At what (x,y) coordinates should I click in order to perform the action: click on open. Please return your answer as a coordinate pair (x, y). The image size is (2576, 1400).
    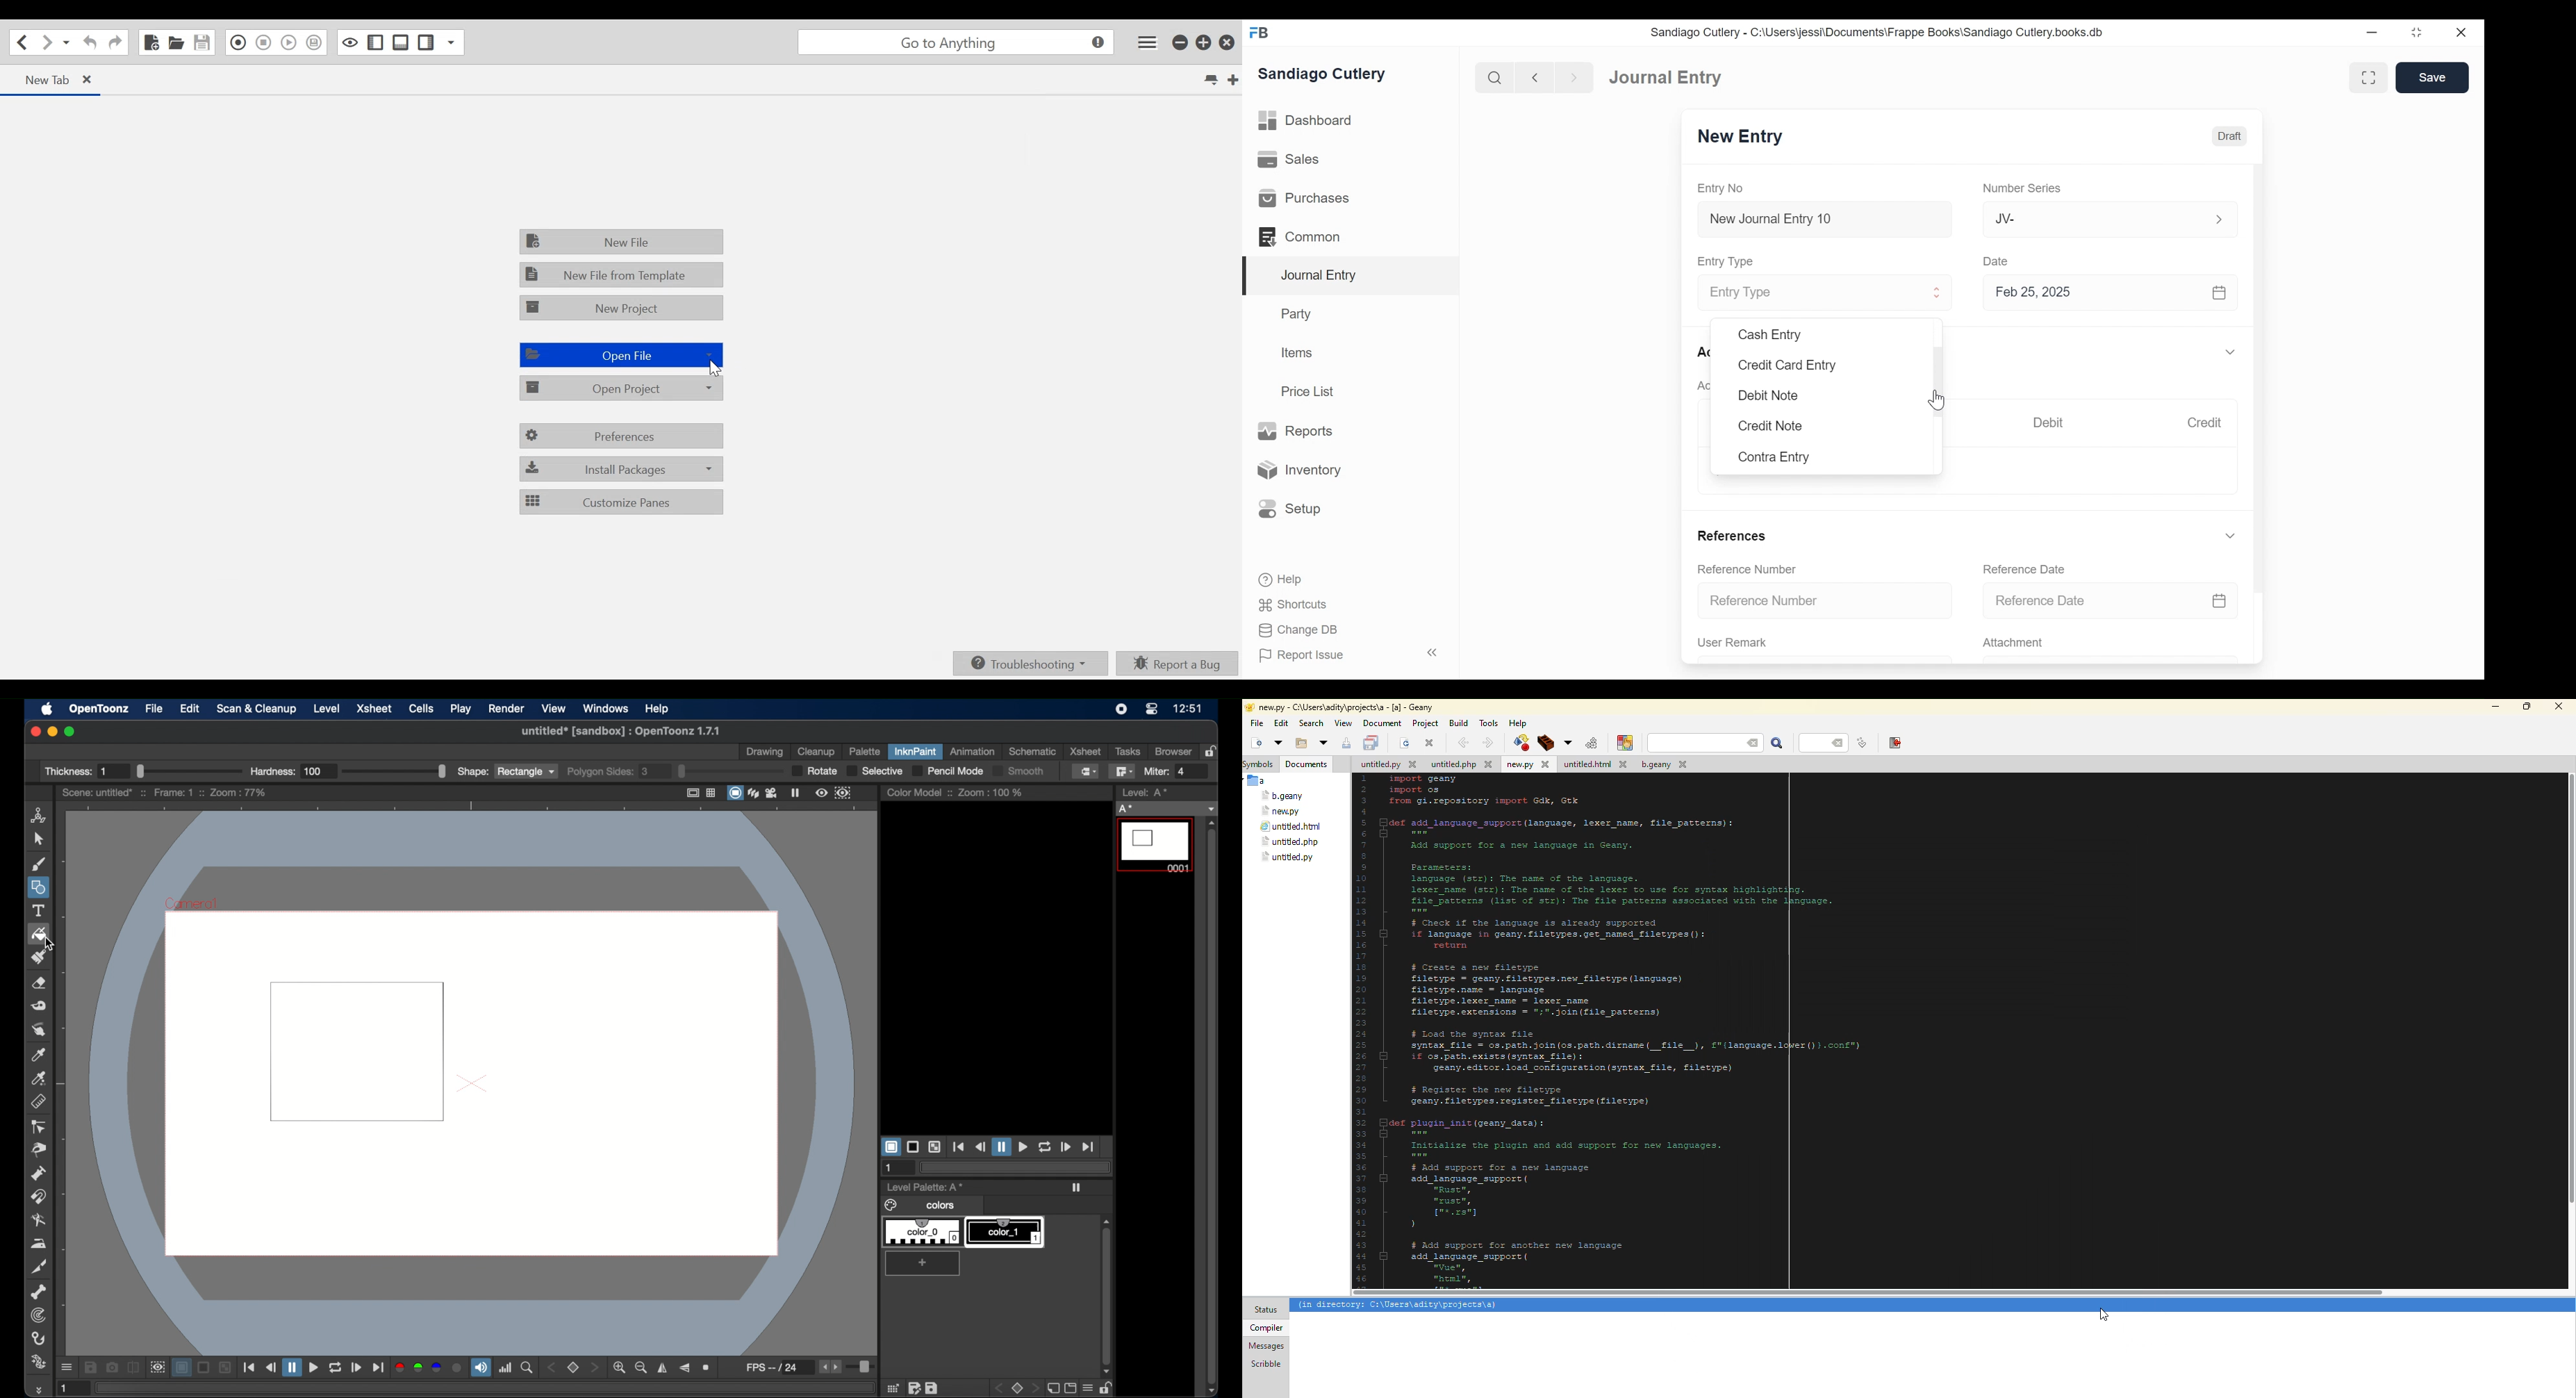
    Looking at the image, I should click on (1405, 744).